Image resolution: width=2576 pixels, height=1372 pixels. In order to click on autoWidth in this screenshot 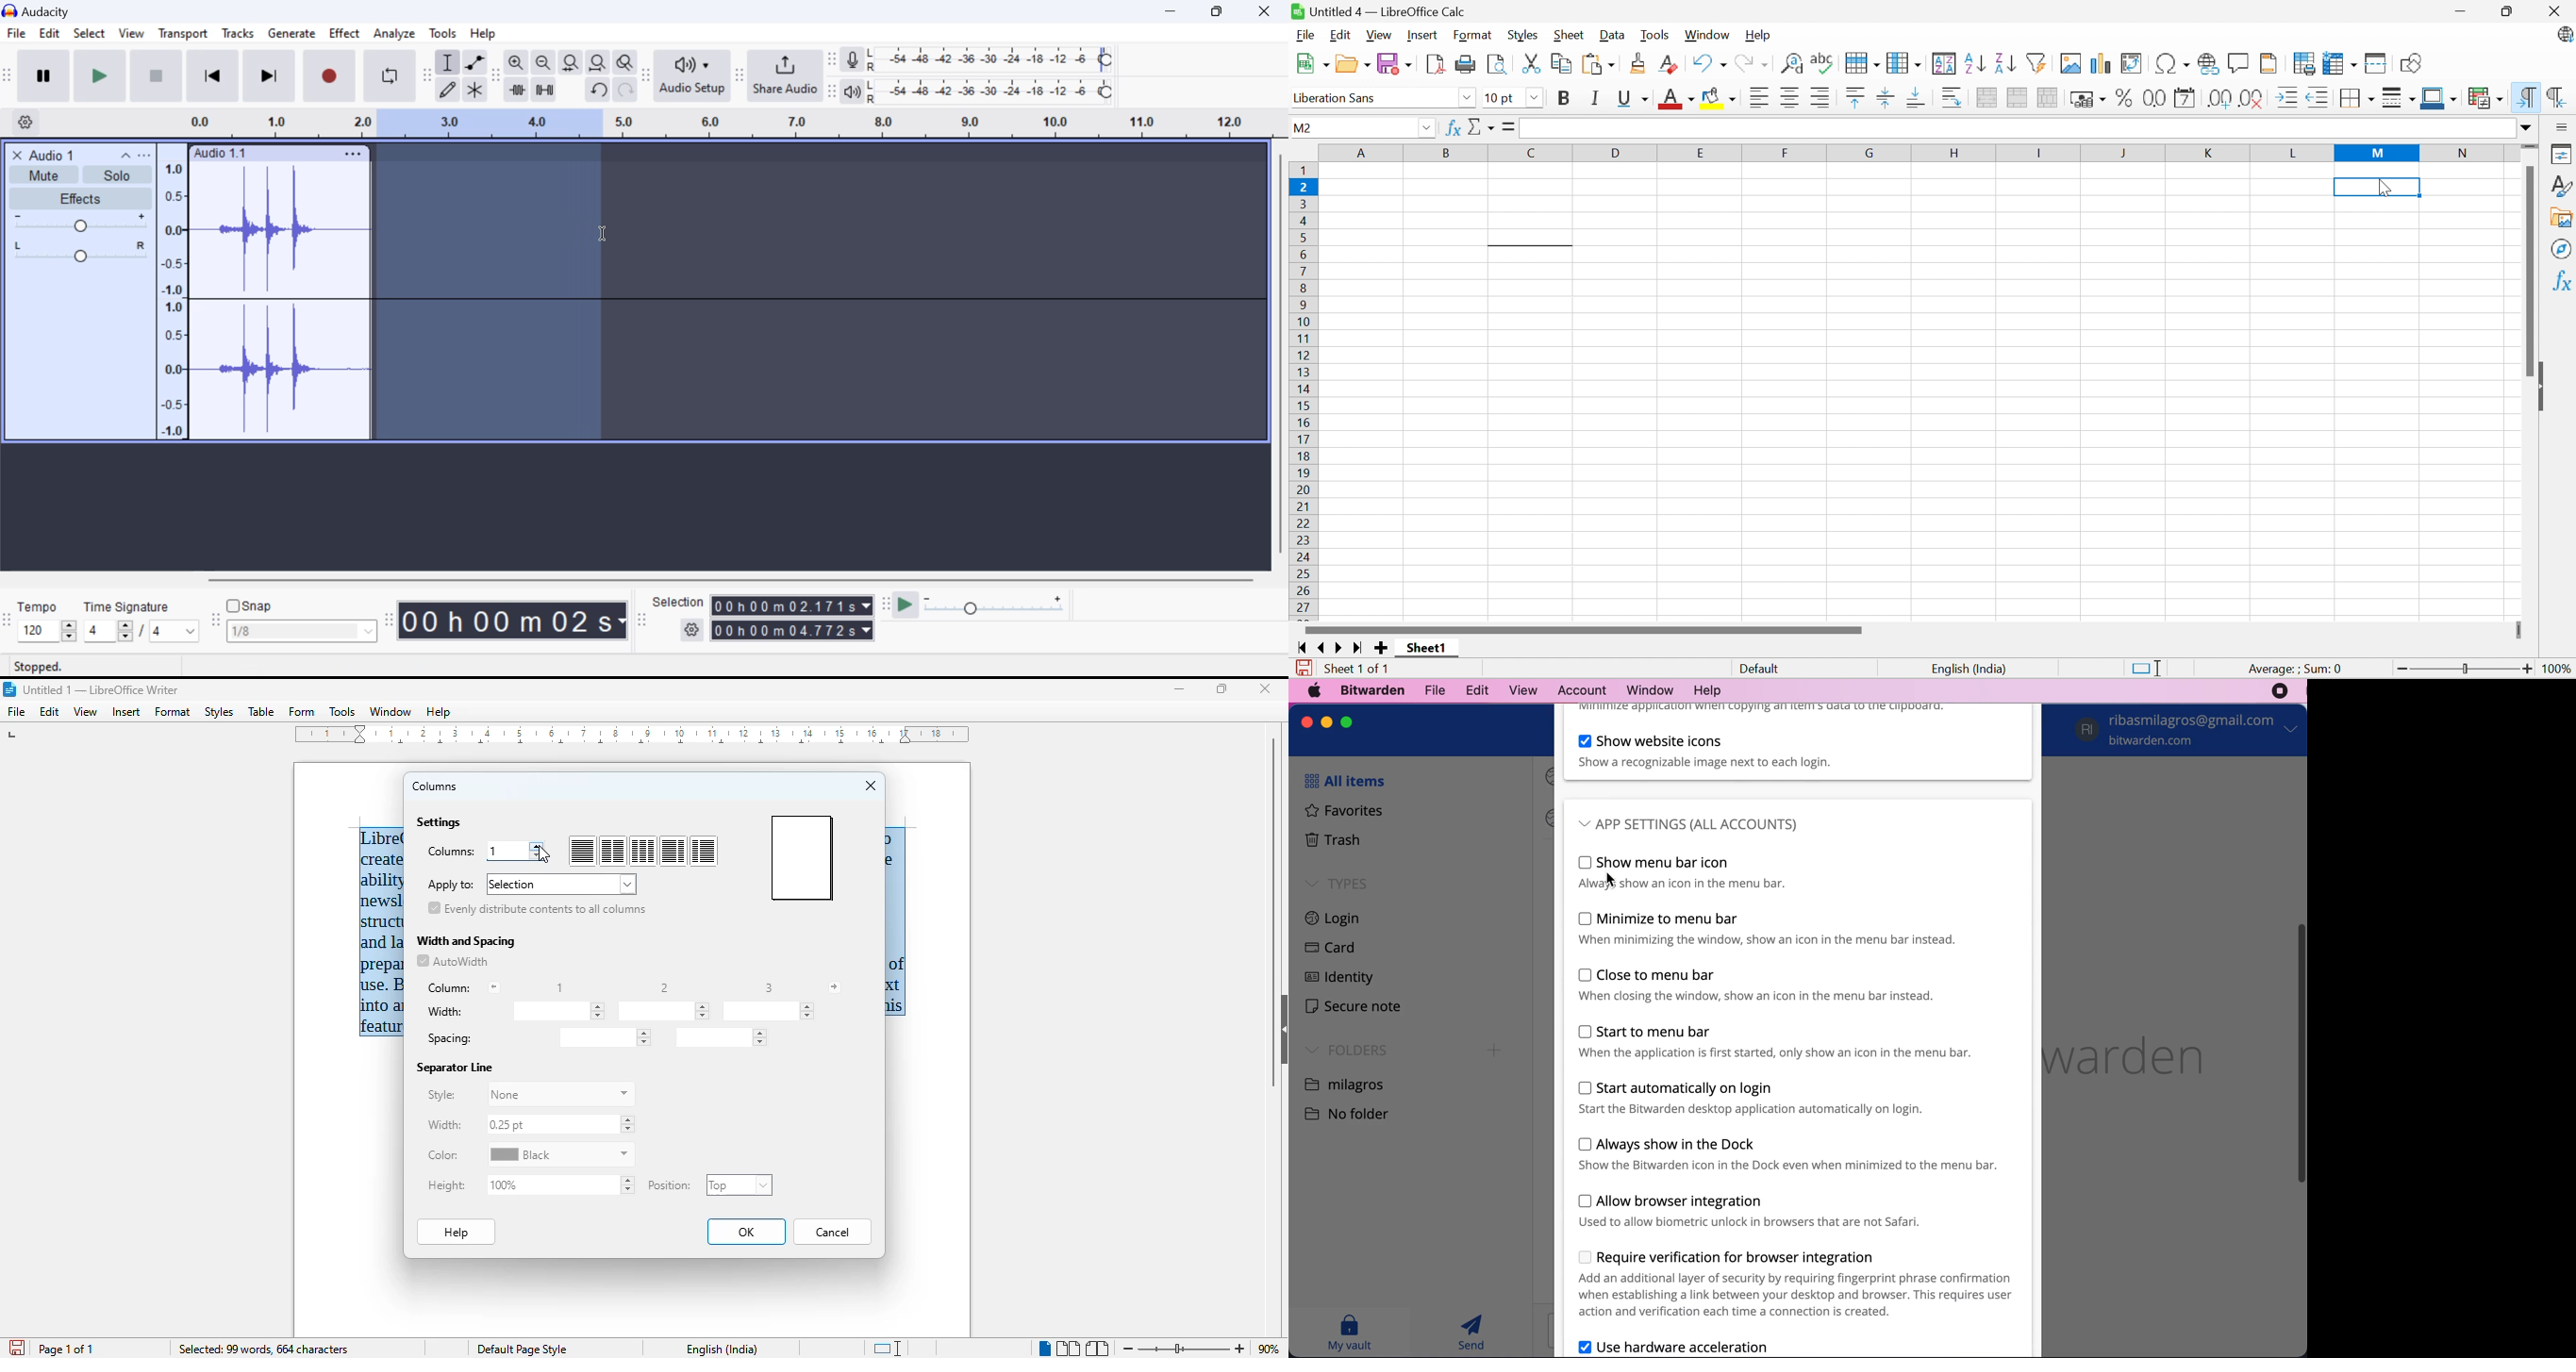, I will do `click(452, 961)`.